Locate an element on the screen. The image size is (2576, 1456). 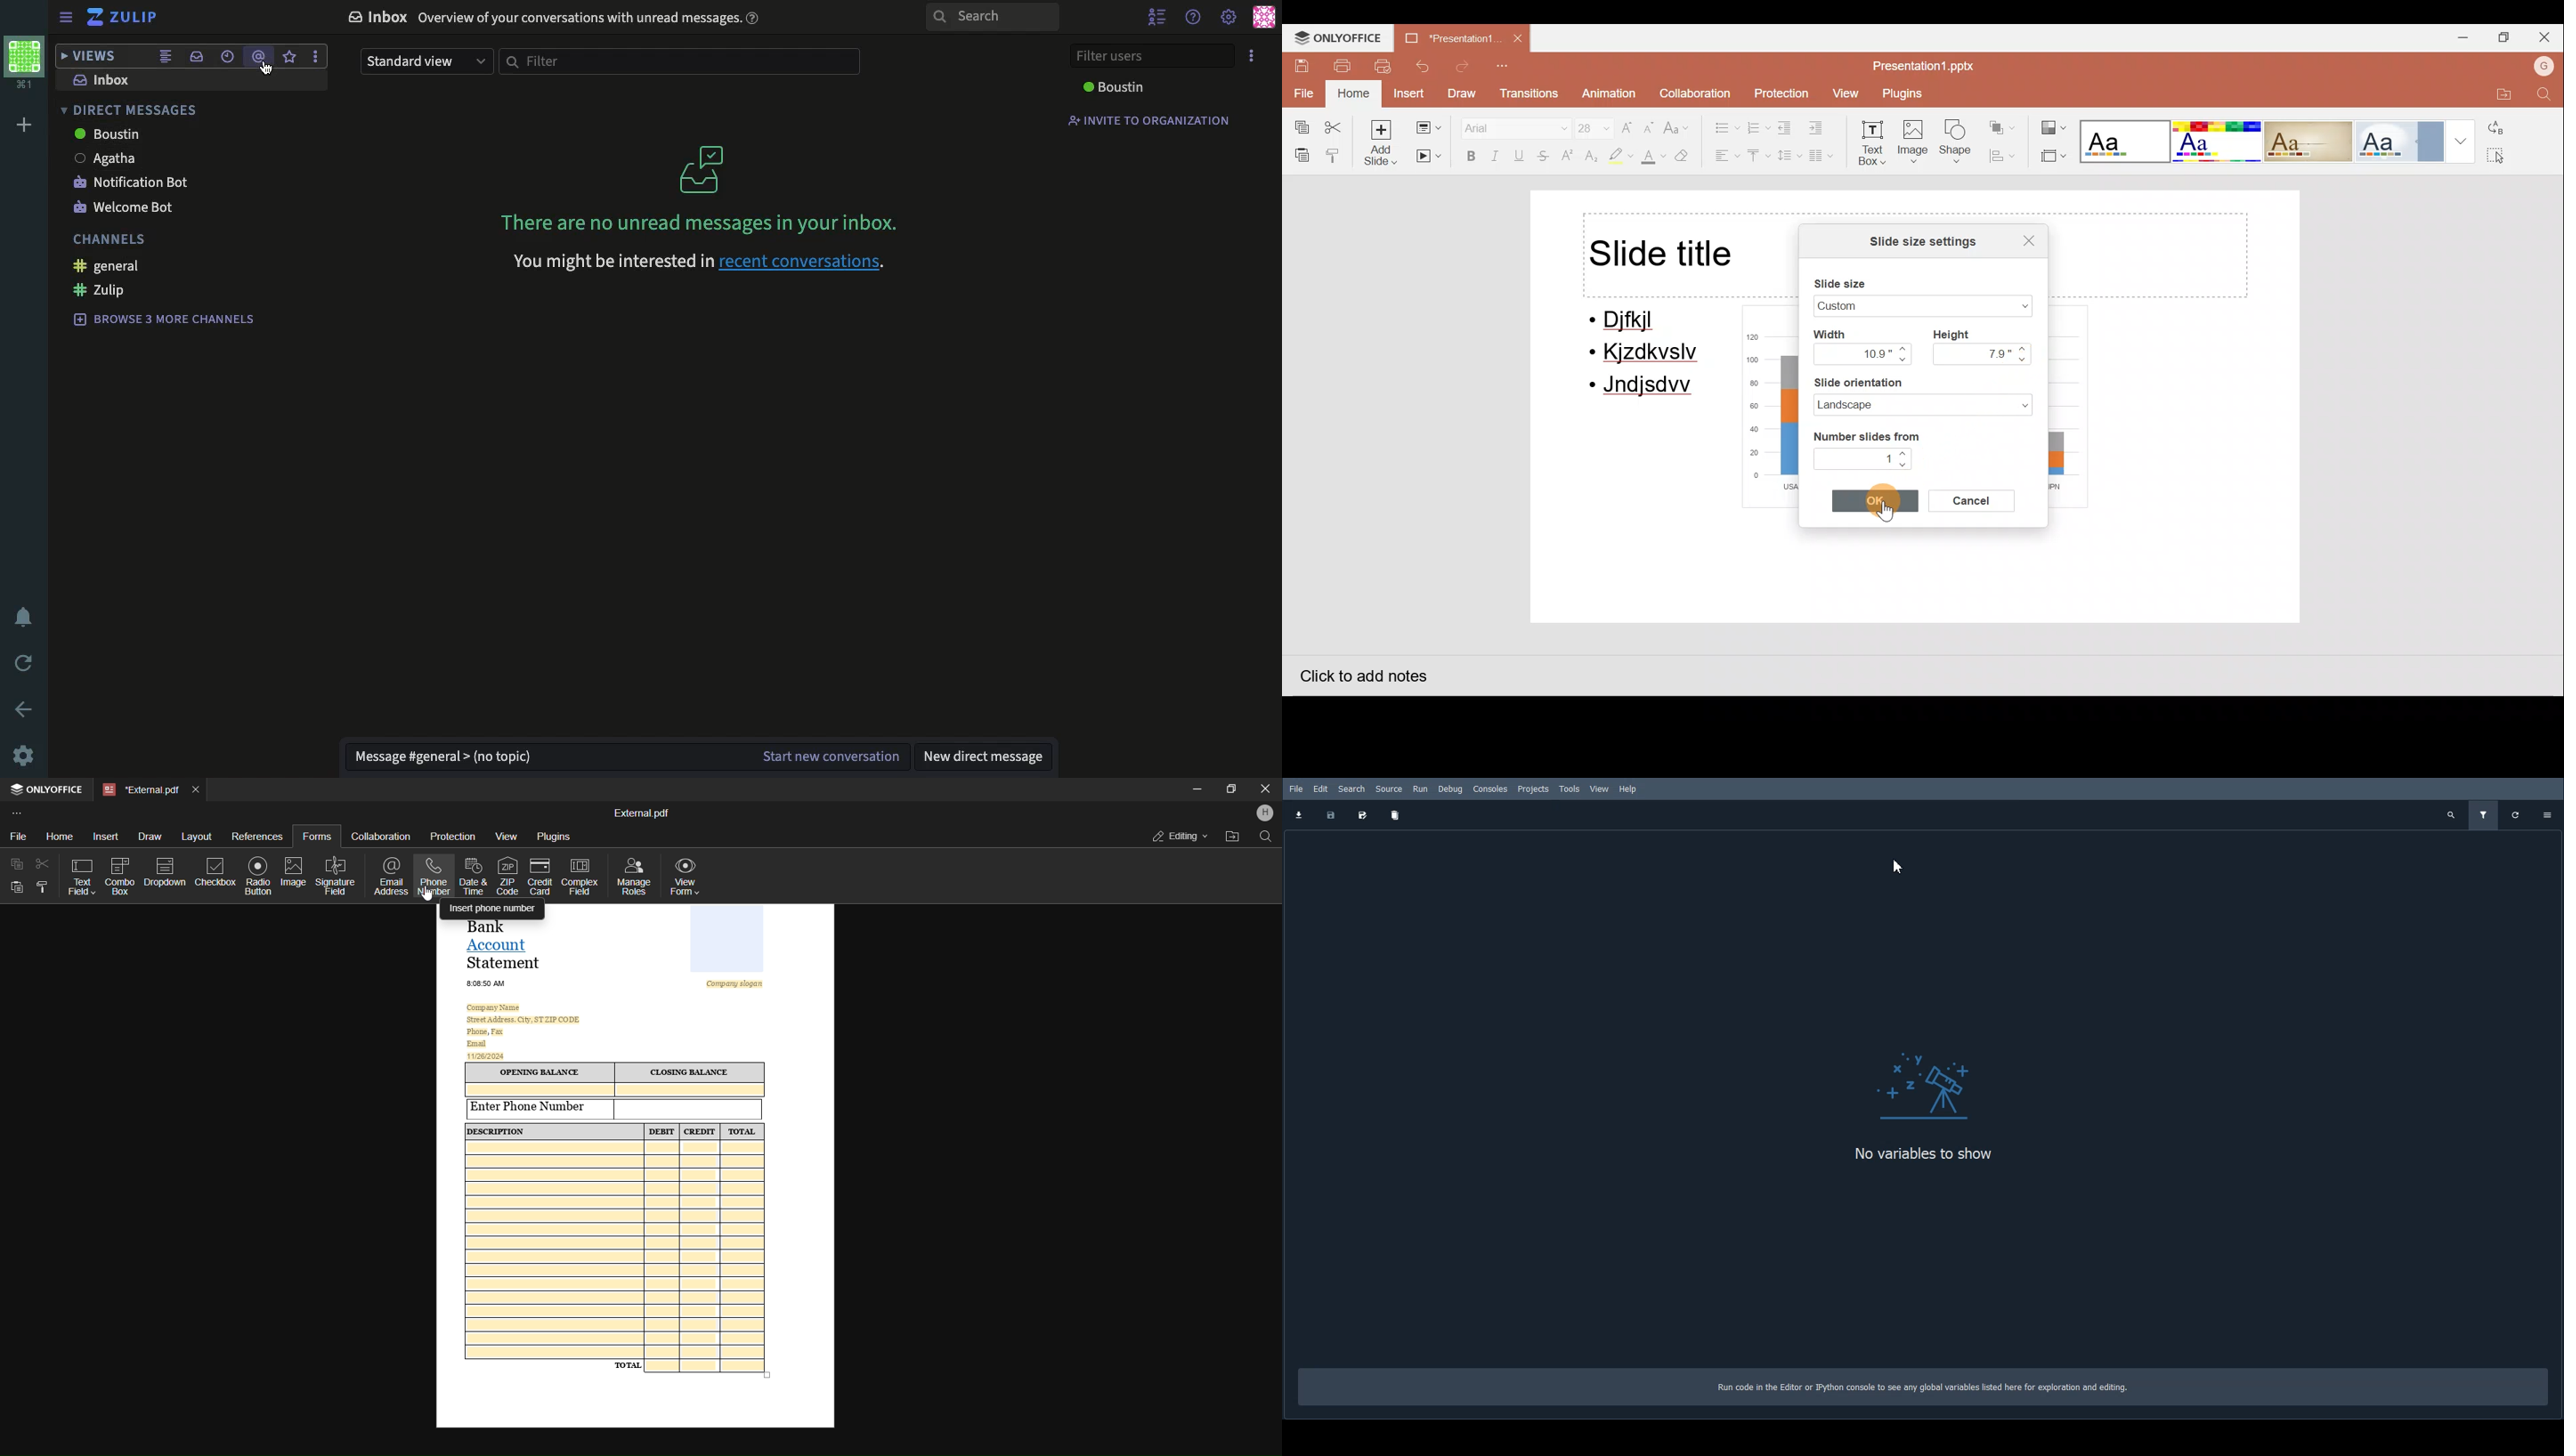
inbox is located at coordinates (556, 18).